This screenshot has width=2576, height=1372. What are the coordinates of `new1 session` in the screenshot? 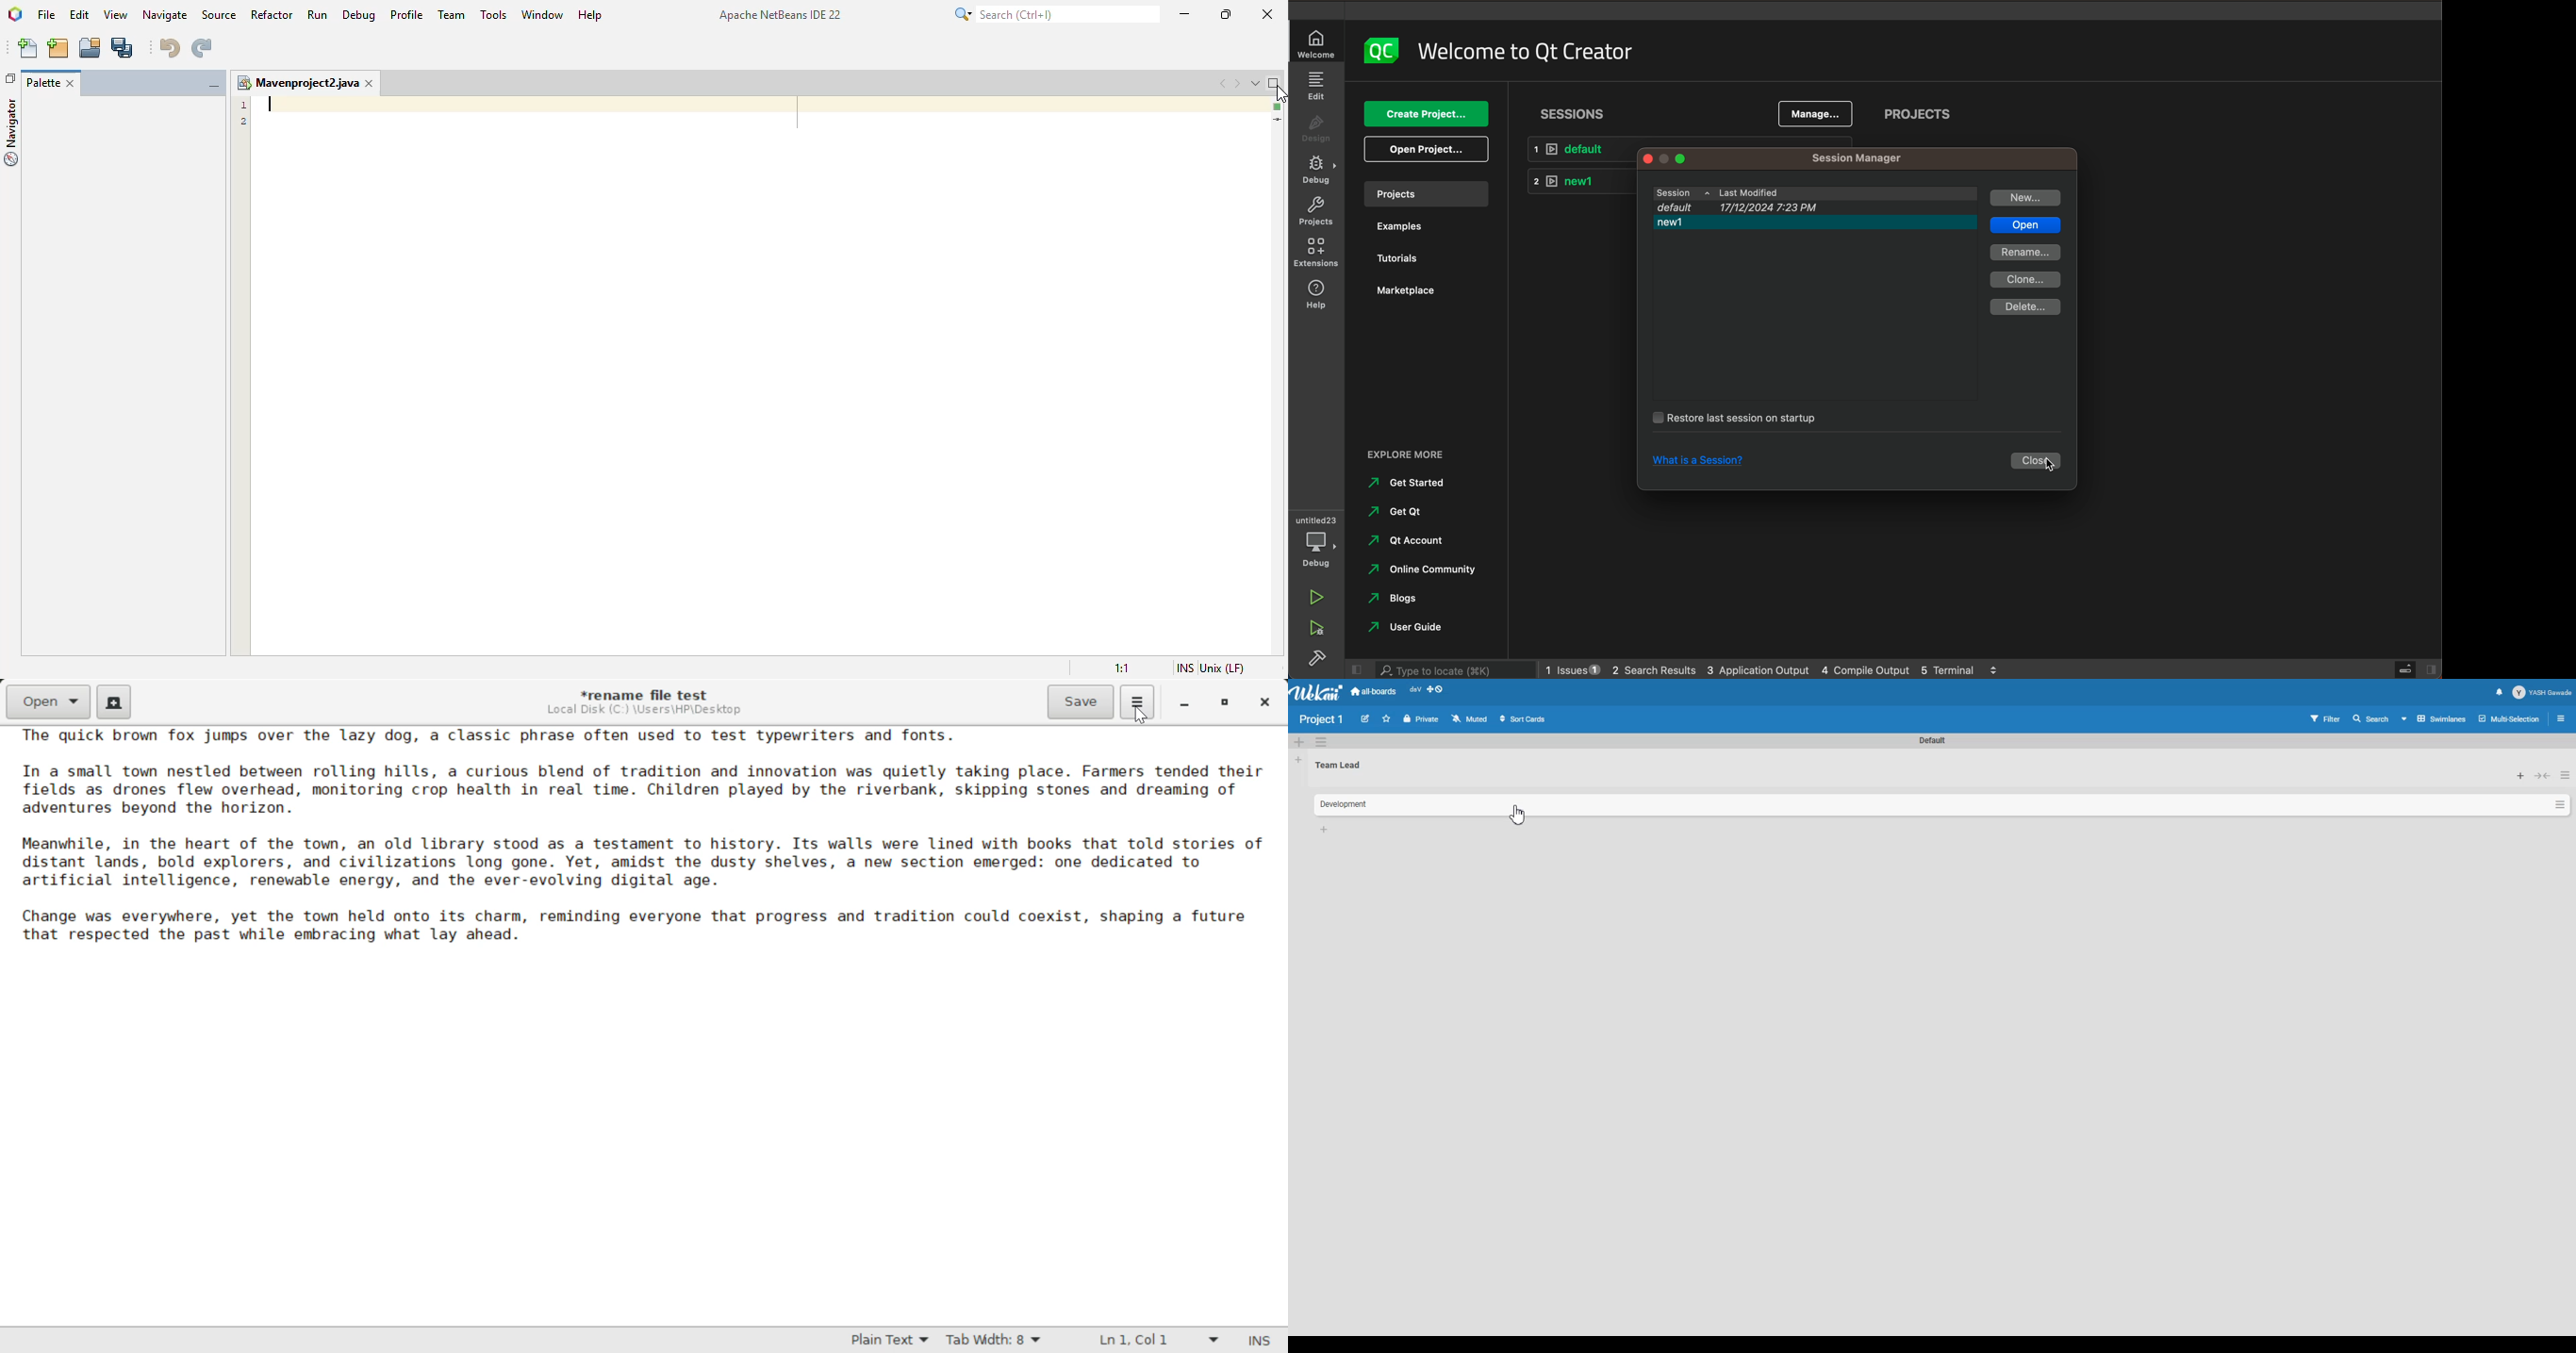 It's located at (1576, 180).